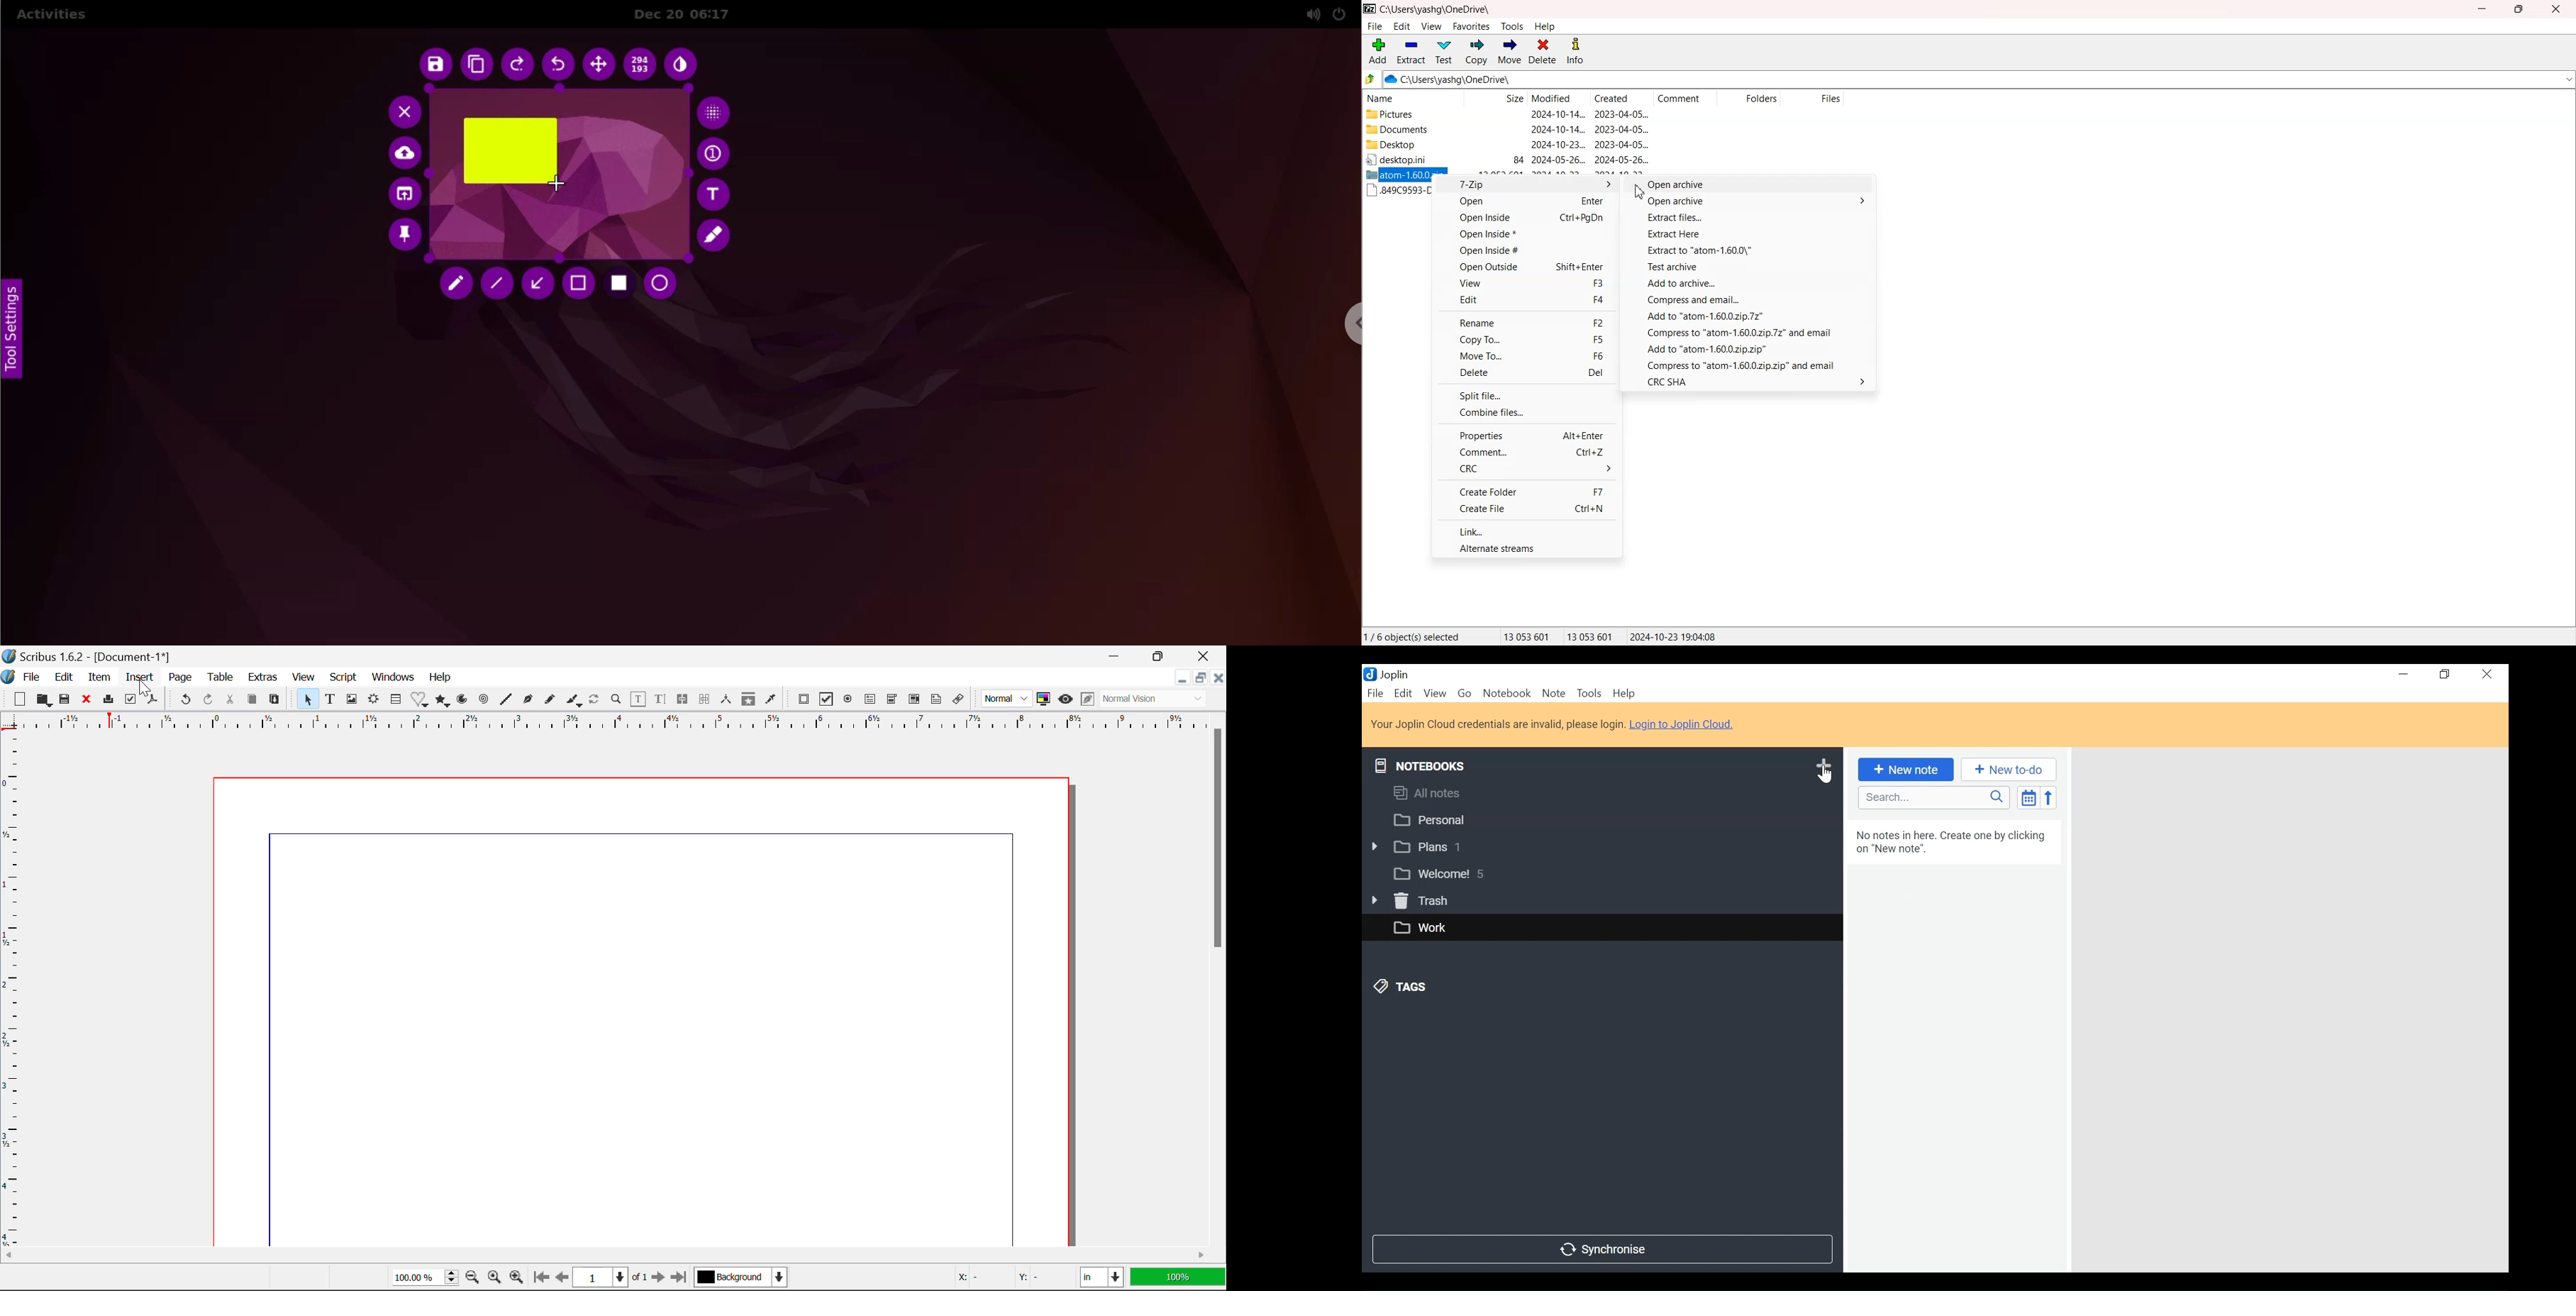  I want to click on Properties, so click(1526, 435).